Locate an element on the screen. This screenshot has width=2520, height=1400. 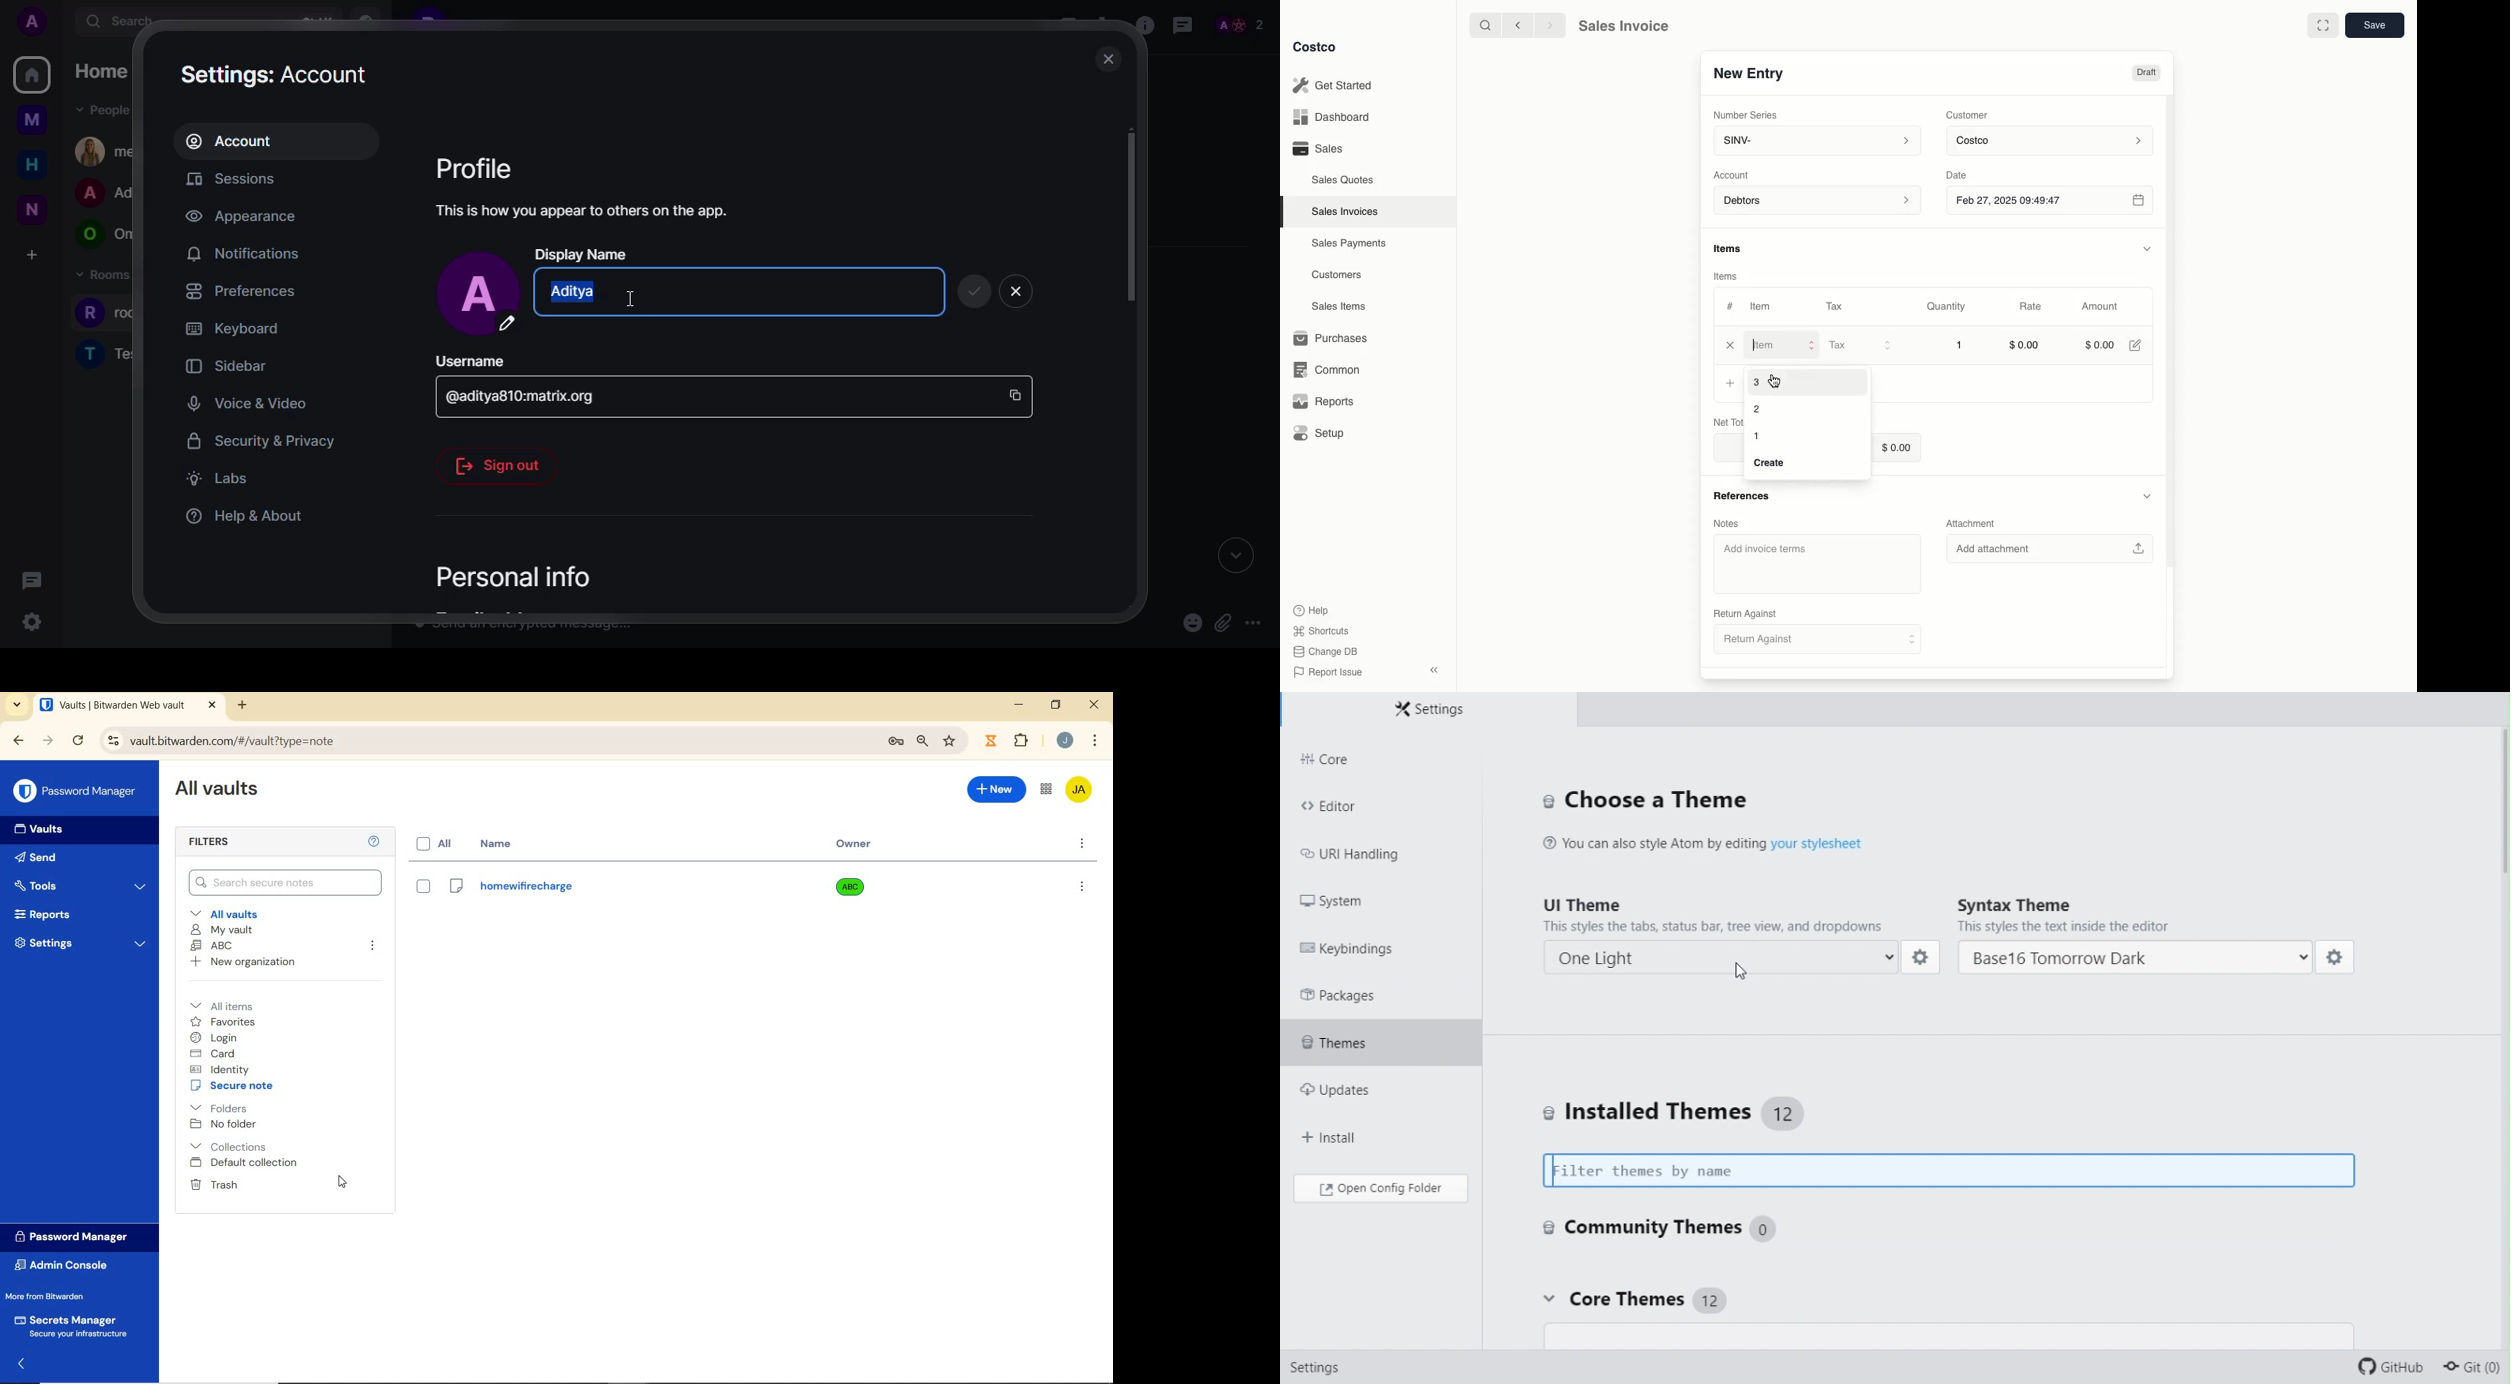
$0.00 is located at coordinates (1896, 446).